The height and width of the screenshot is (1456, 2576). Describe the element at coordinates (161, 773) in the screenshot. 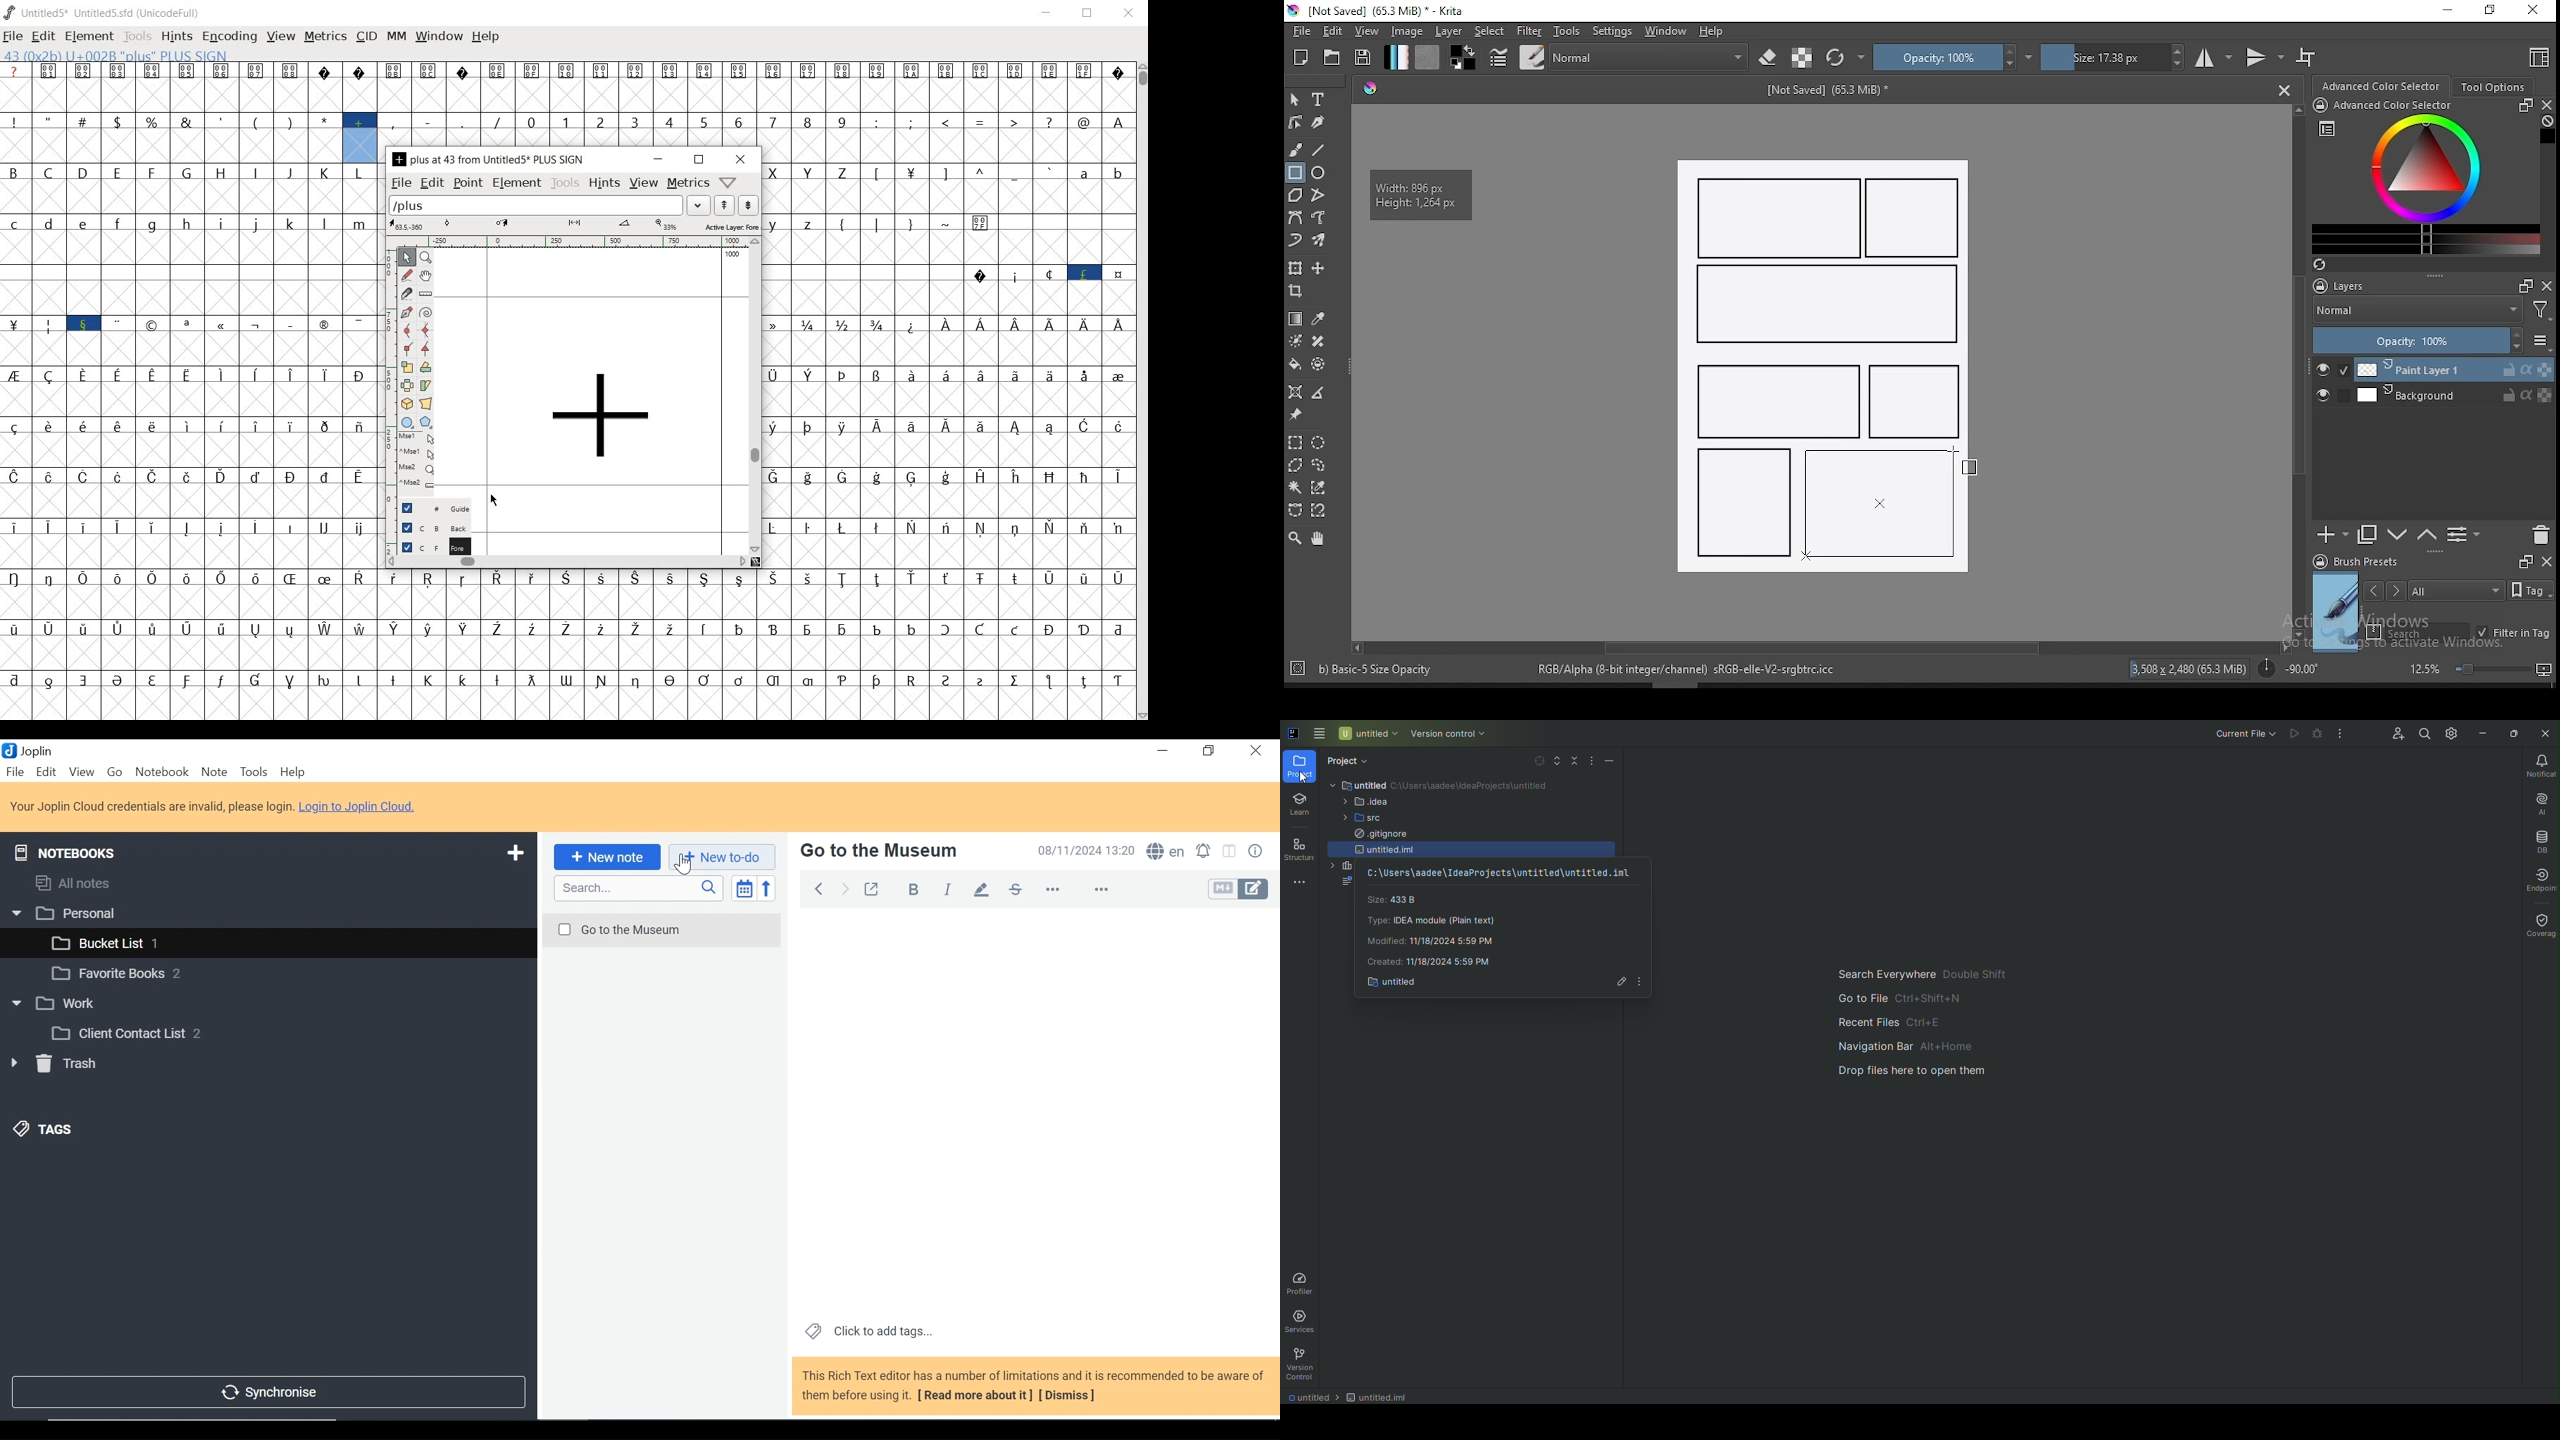

I see `Notebook` at that location.